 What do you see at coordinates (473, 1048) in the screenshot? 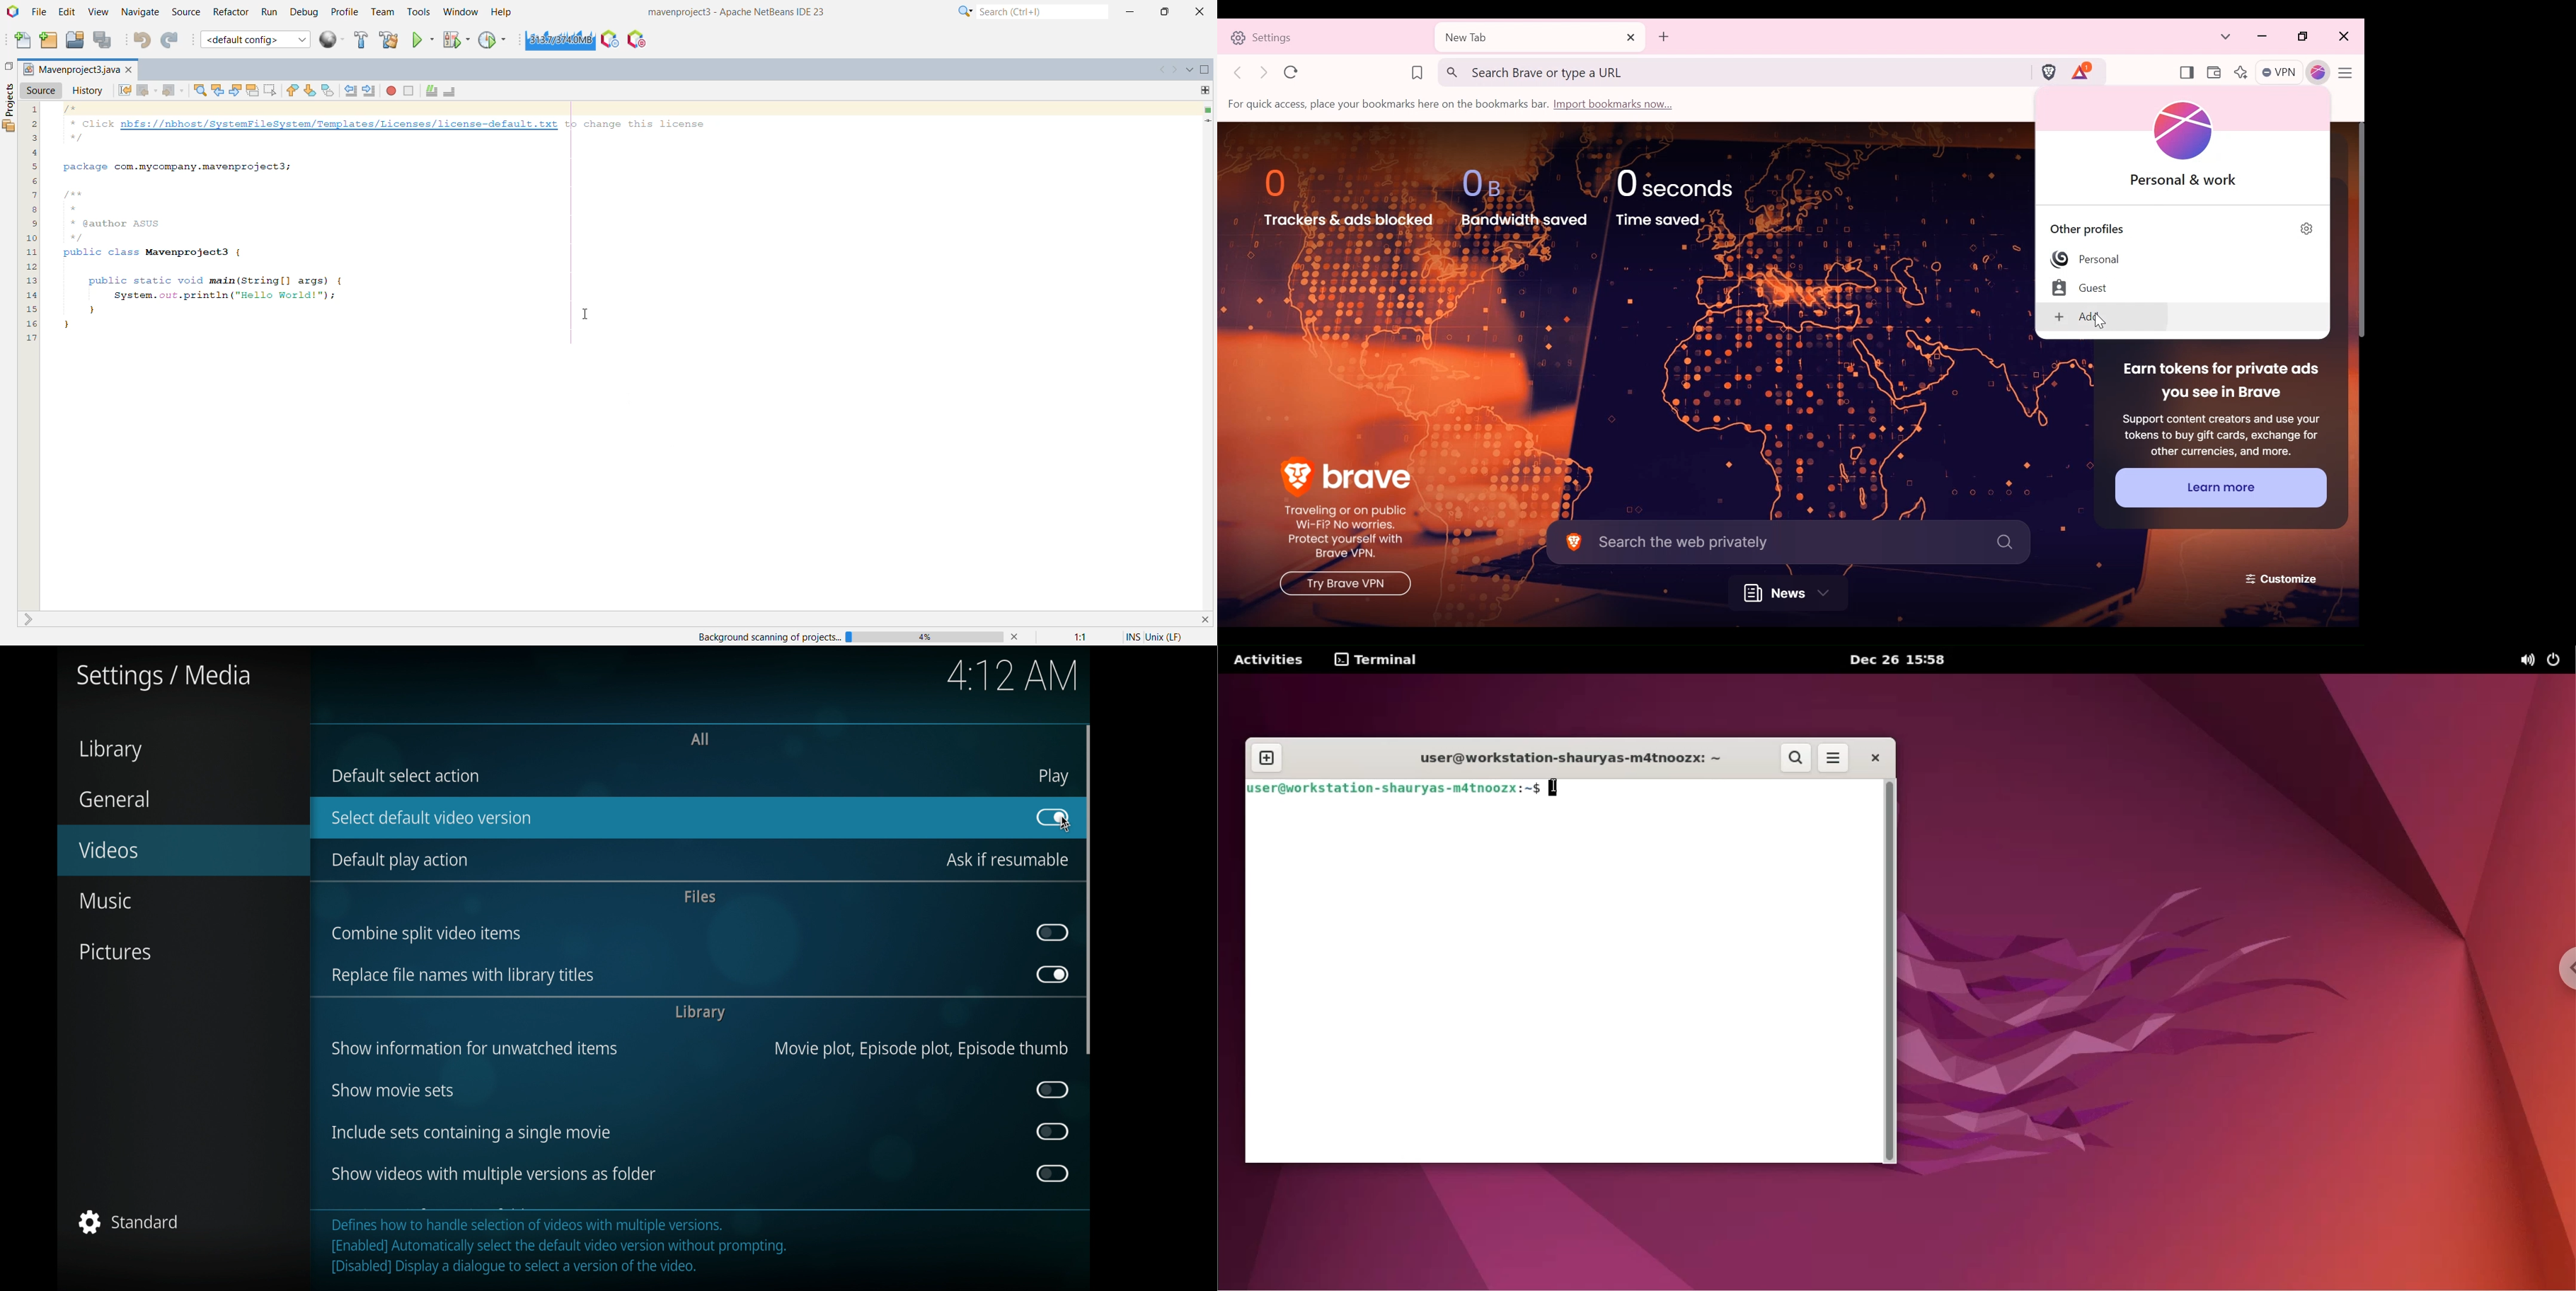
I see `show information for unwatched items` at bounding box center [473, 1048].